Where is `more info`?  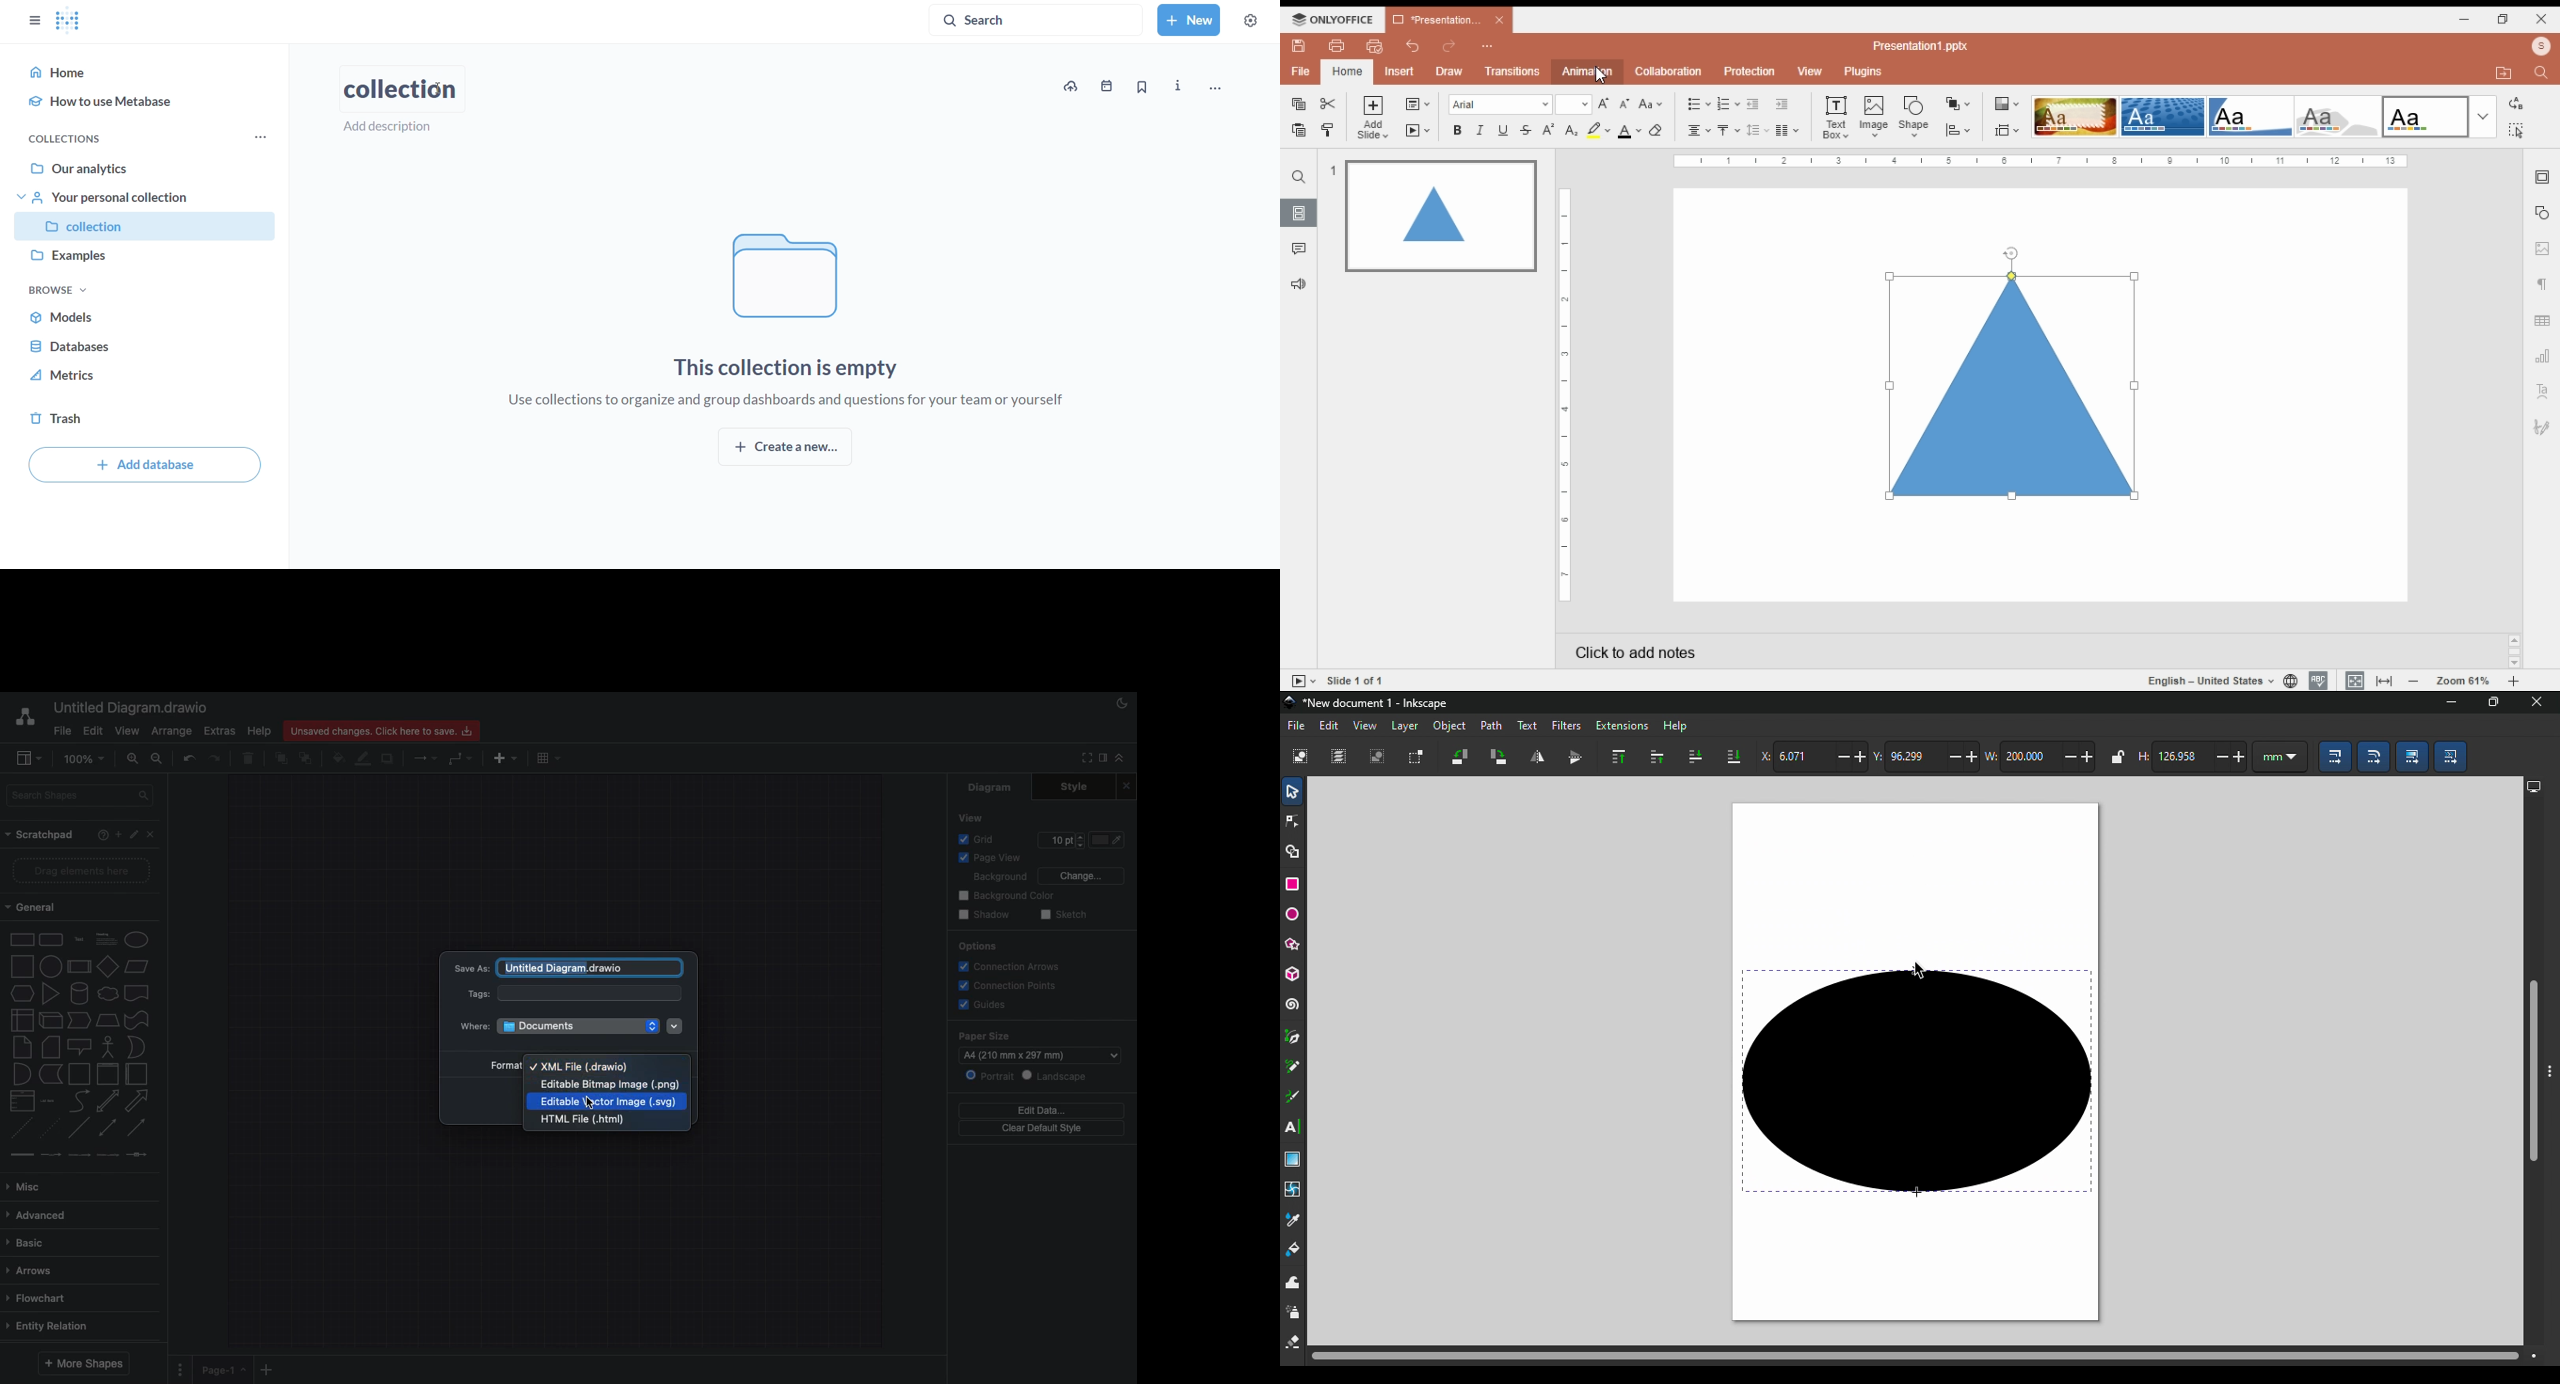
more info is located at coordinates (1181, 86).